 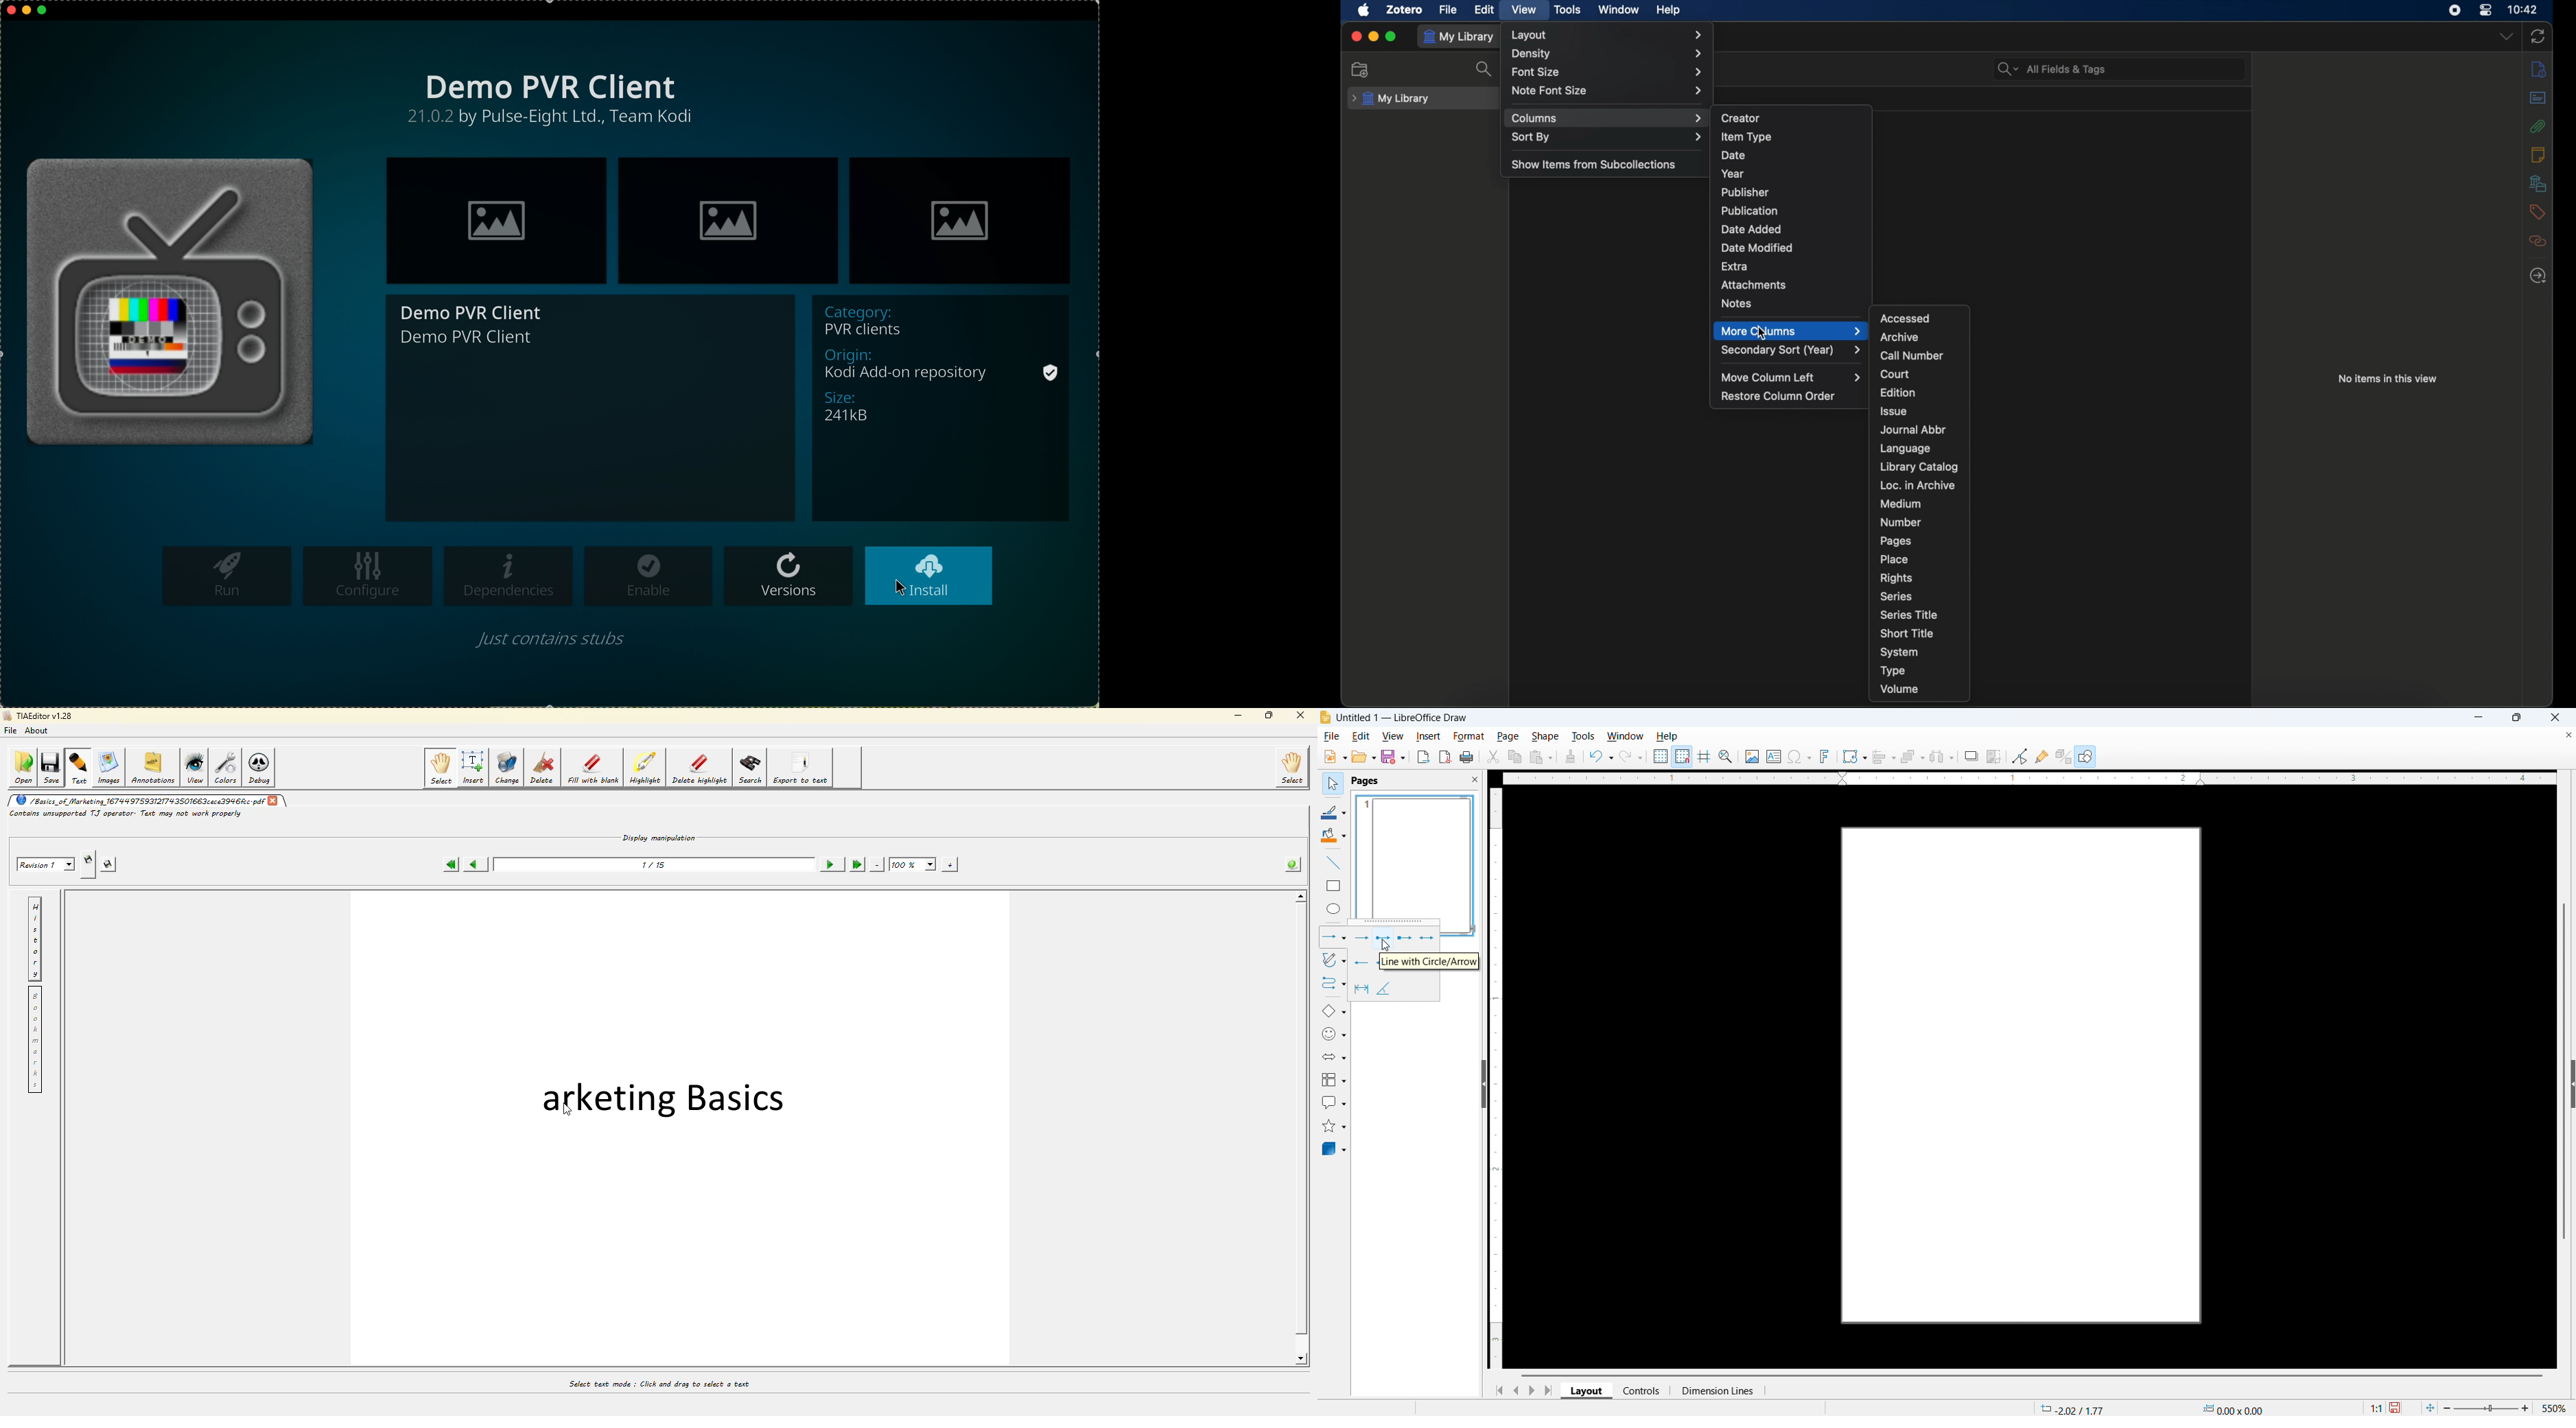 What do you see at coordinates (1896, 578) in the screenshot?
I see `rights` at bounding box center [1896, 578].